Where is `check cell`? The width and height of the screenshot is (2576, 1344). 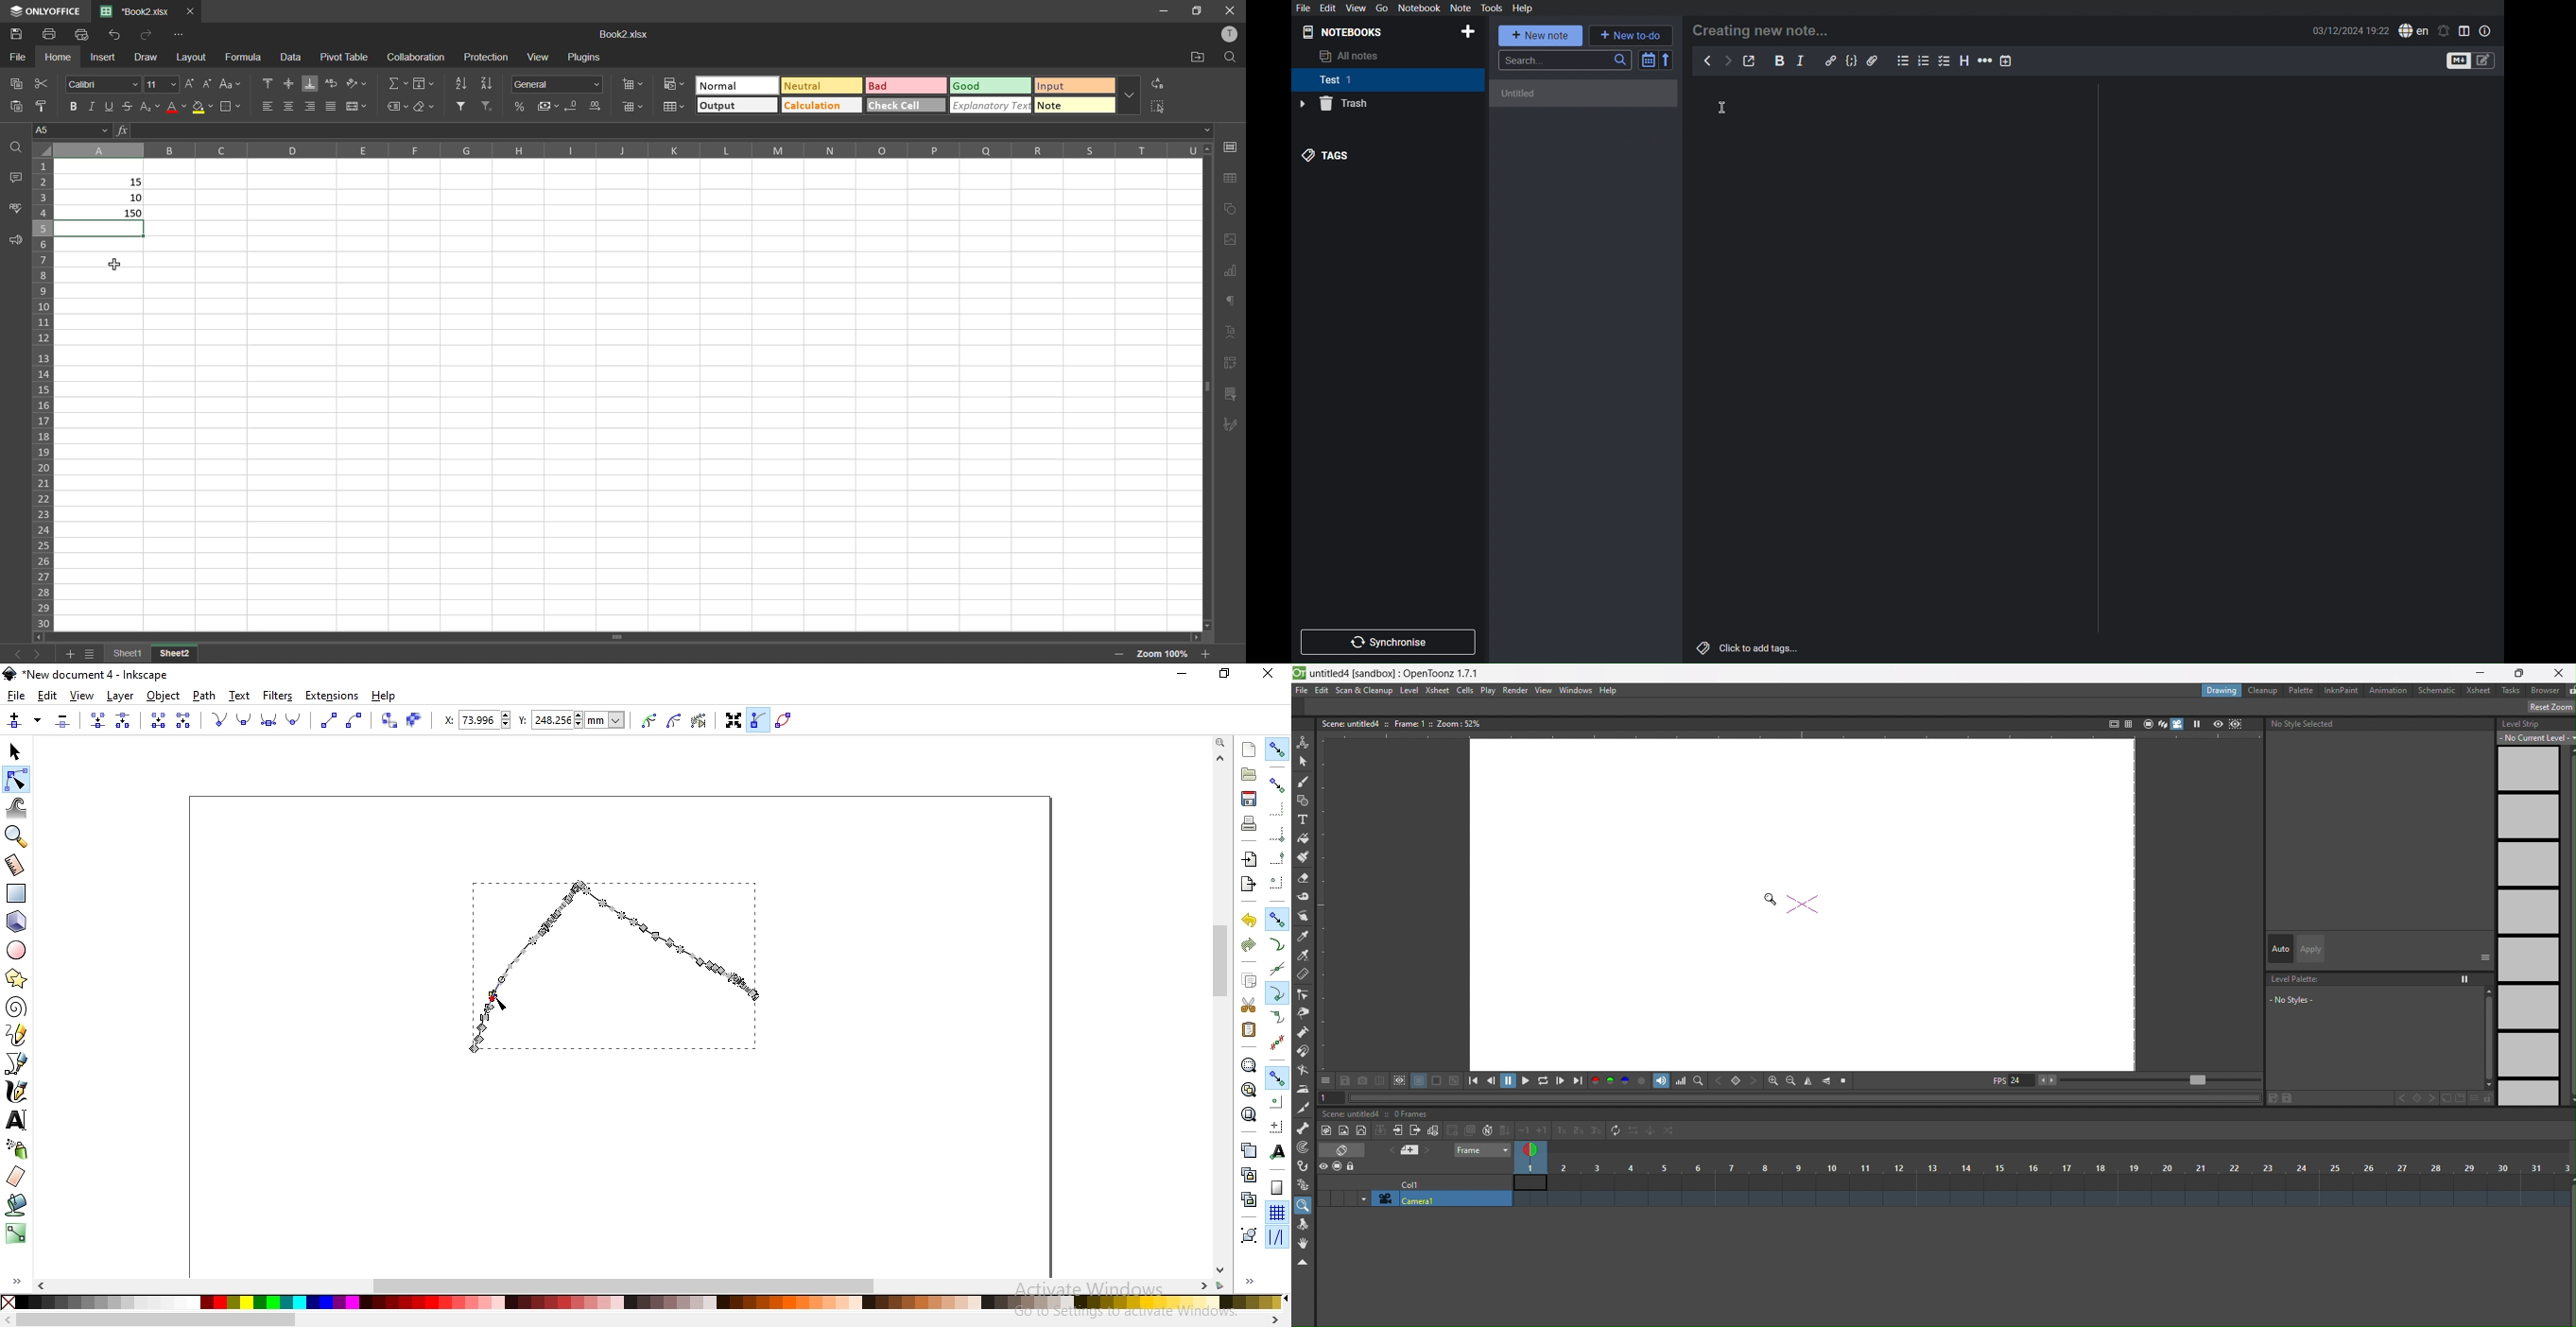 check cell is located at coordinates (906, 105).